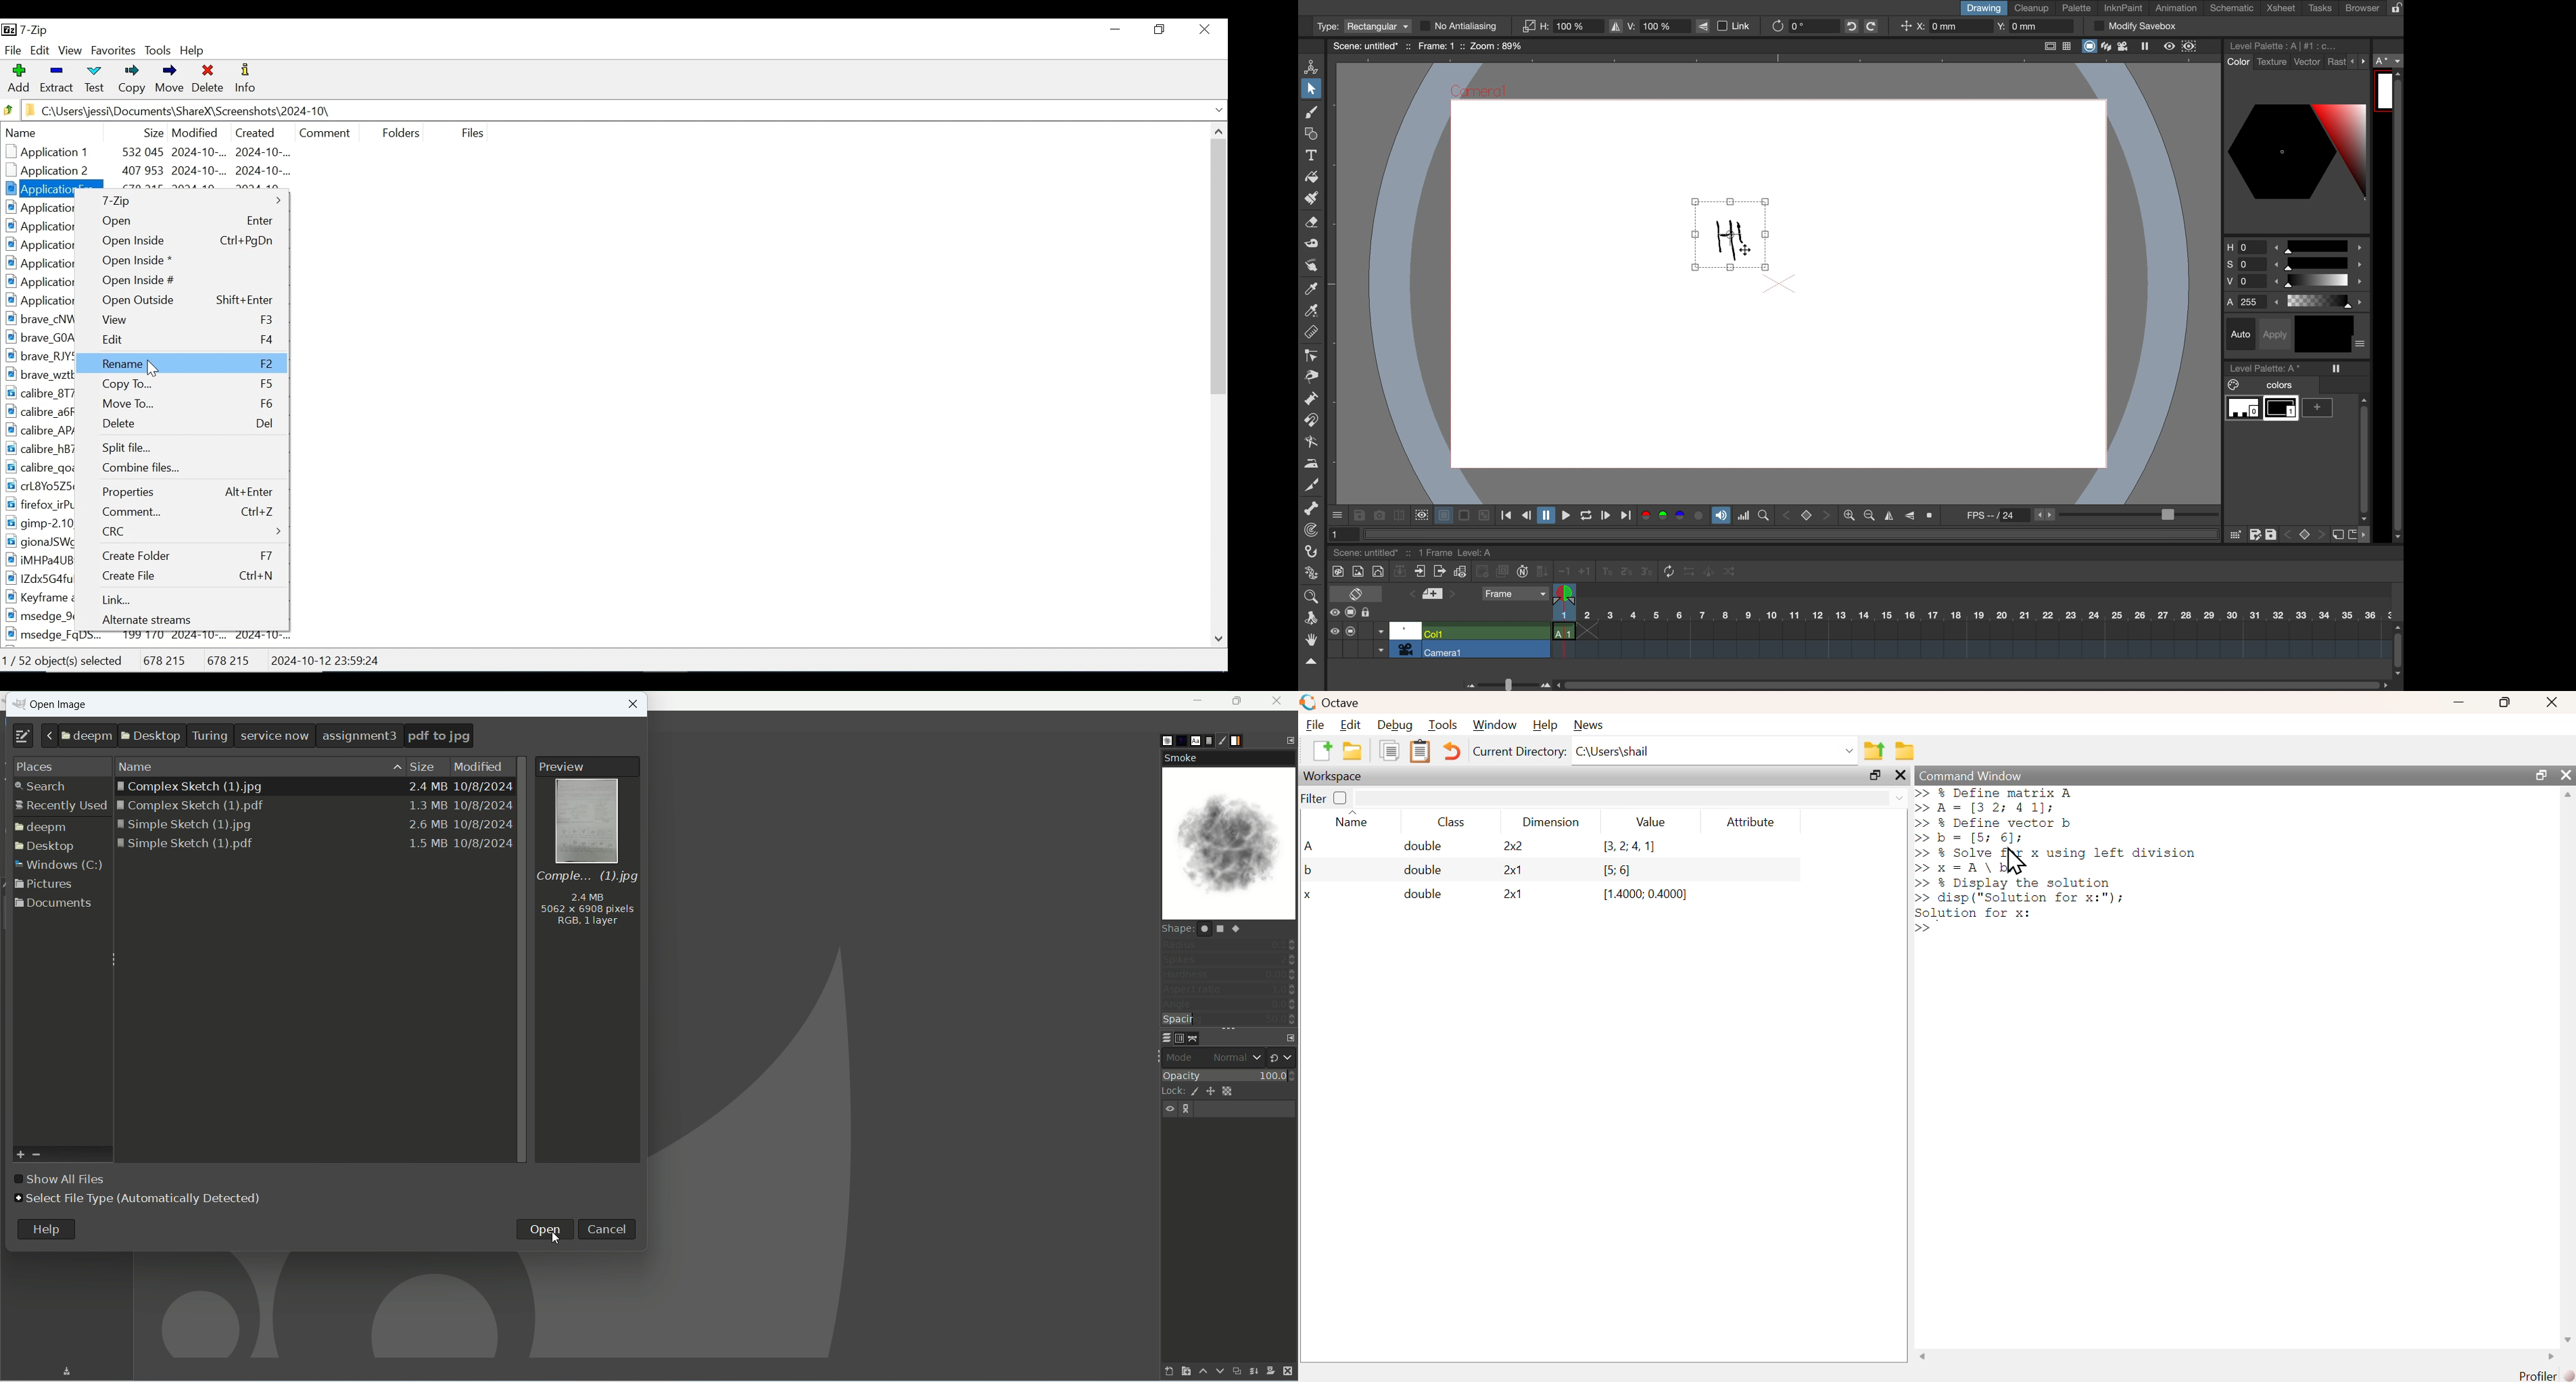 This screenshot has height=1400, width=2576. What do you see at coordinates (140, 1199) in the screenshot?
I see `select file type` at bounding box center [140, 1199].